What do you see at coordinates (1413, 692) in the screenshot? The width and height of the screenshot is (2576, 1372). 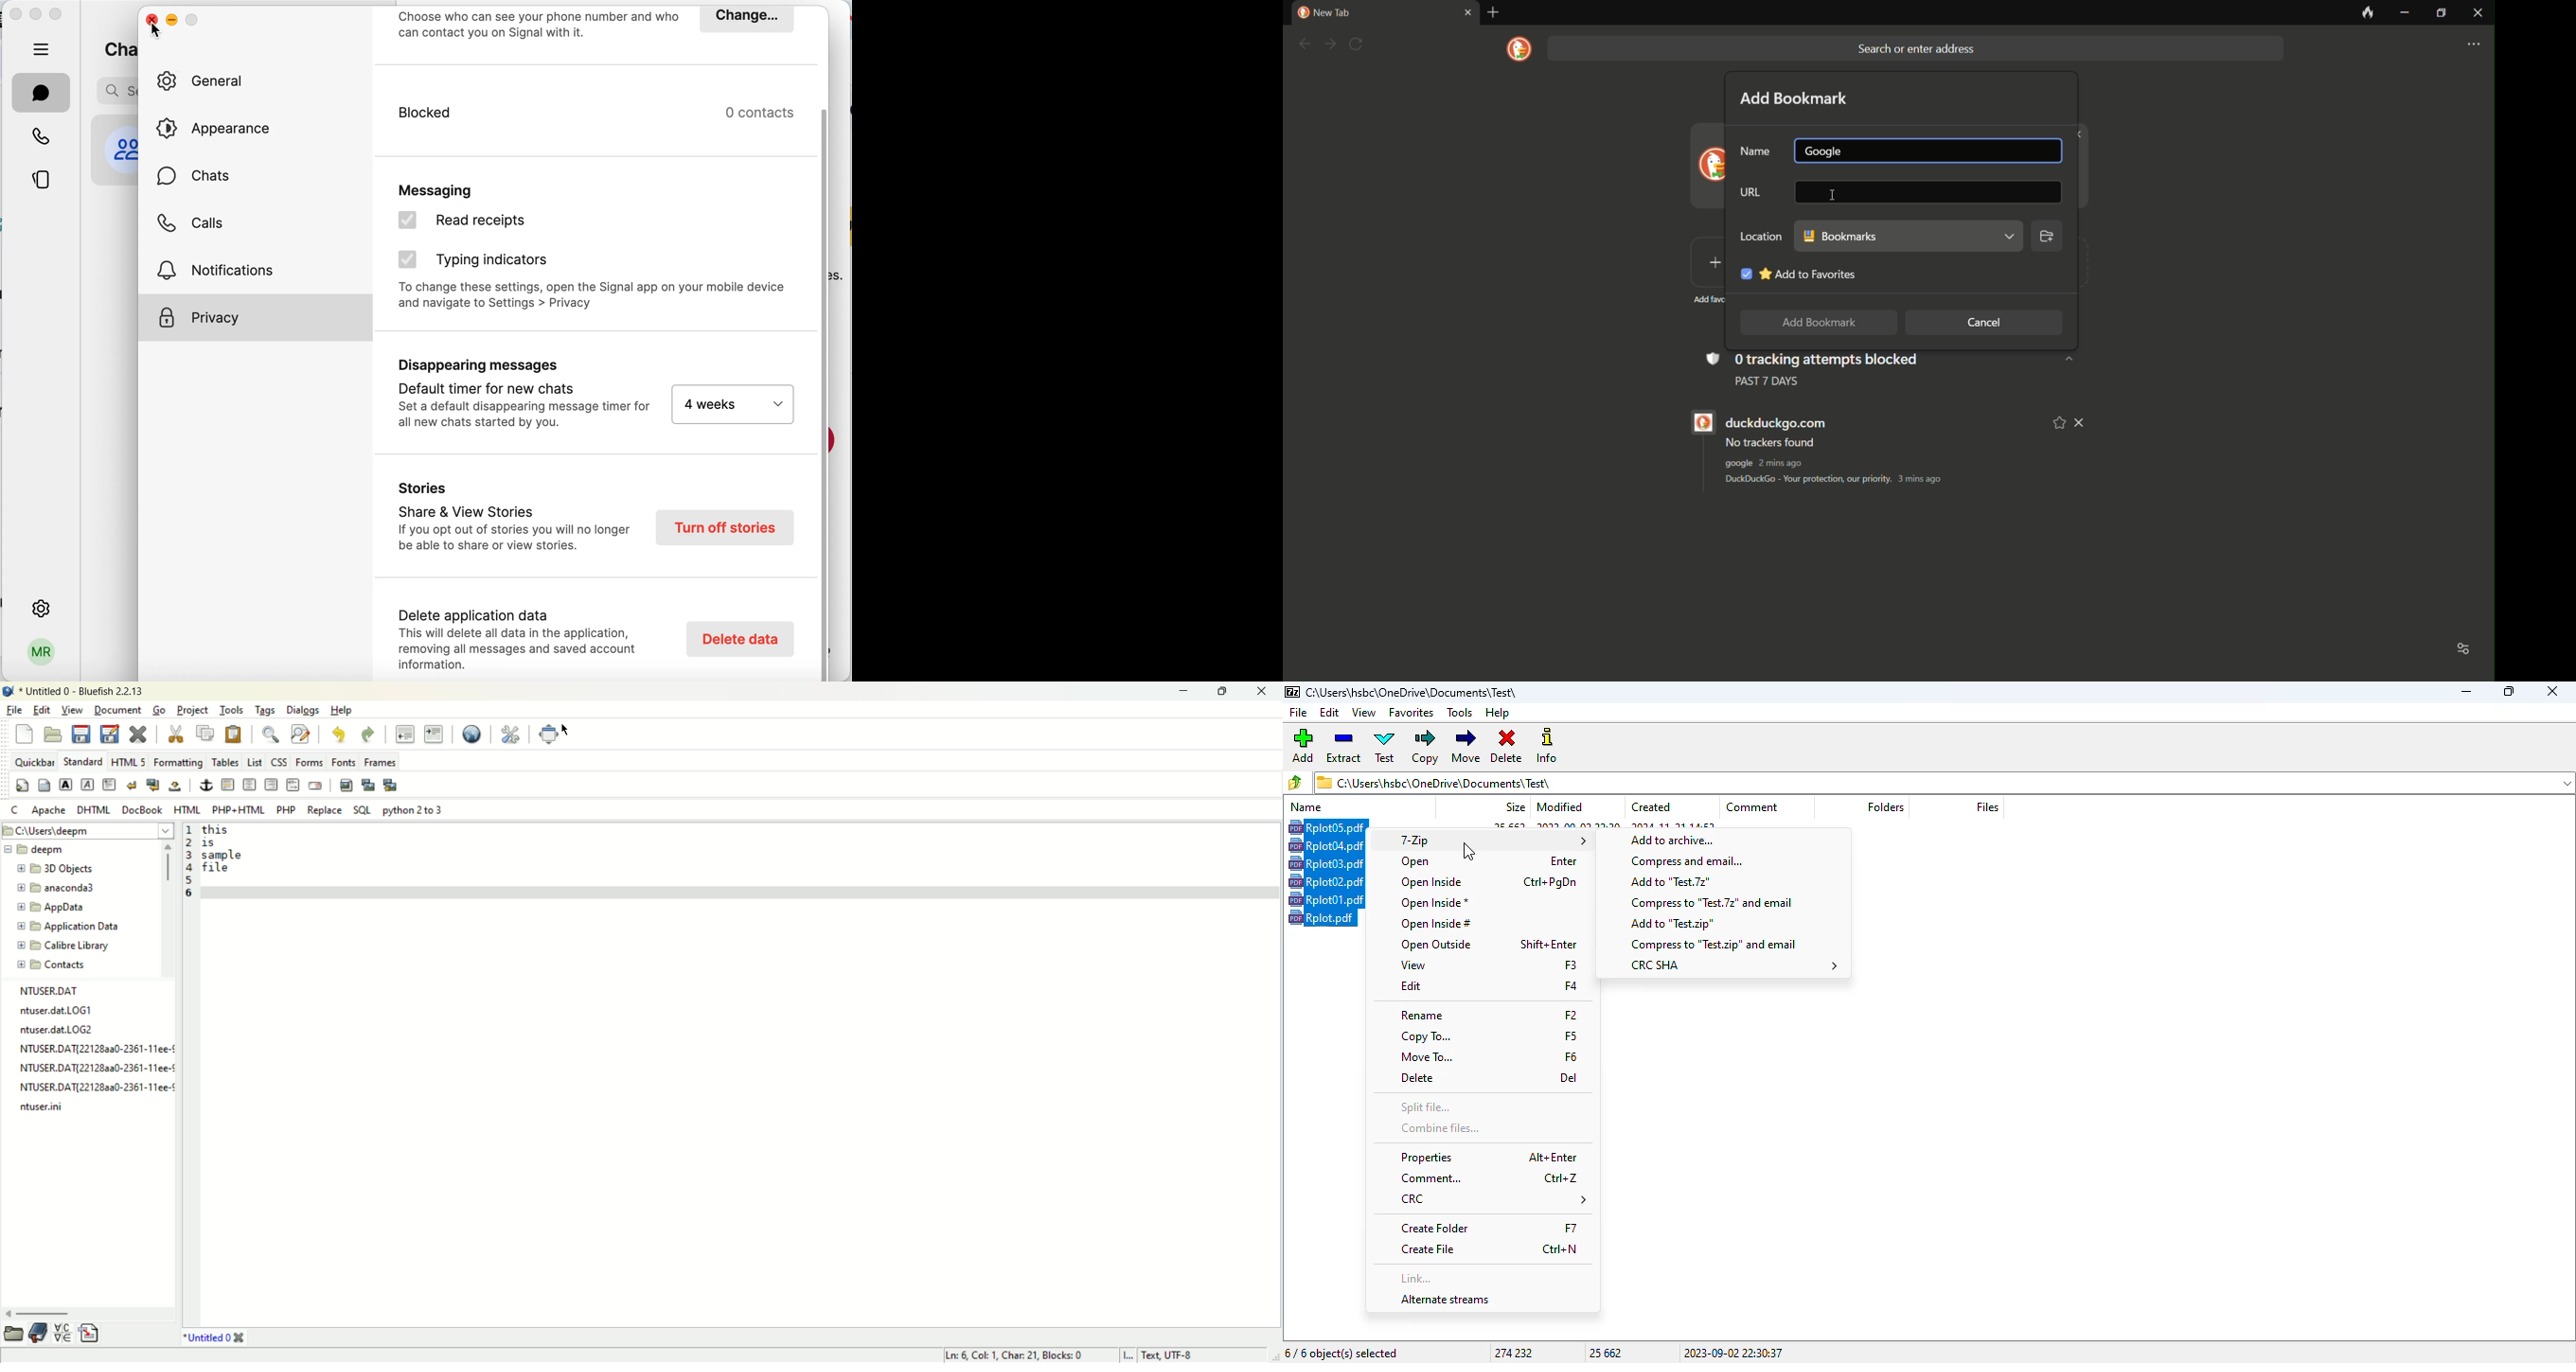 I see `folder` at bounding box center [1413, 692].